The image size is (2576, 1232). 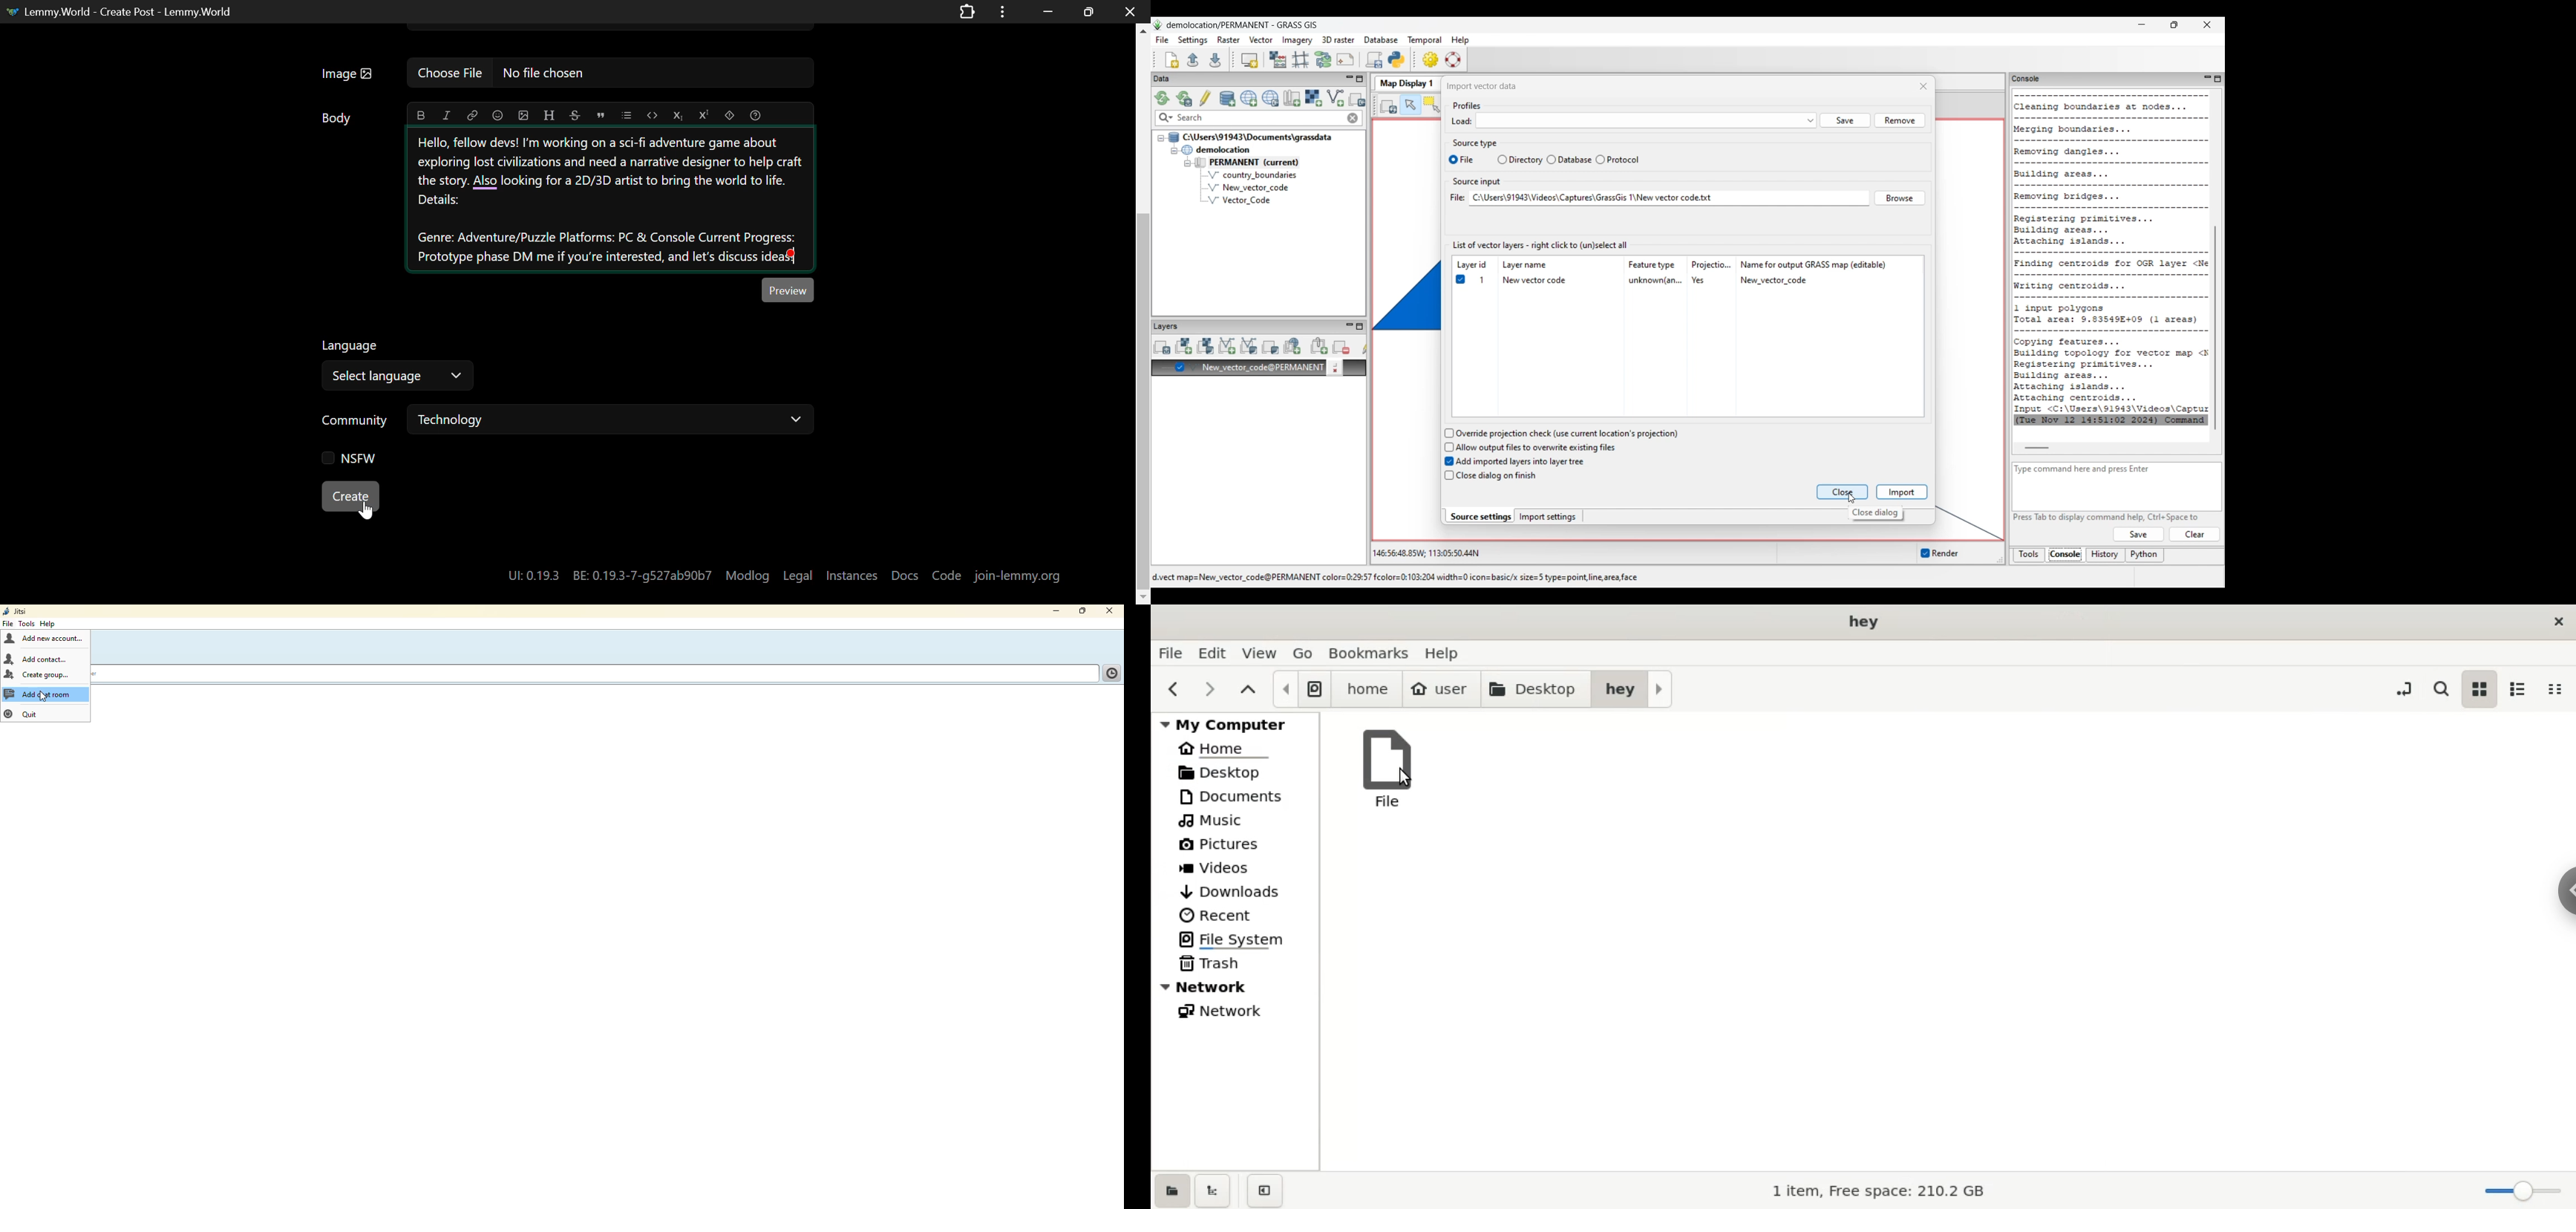 What do you see at coordinates (2556, 621) in the screenshot?
I see `close` at bounding box center [2556, 621].